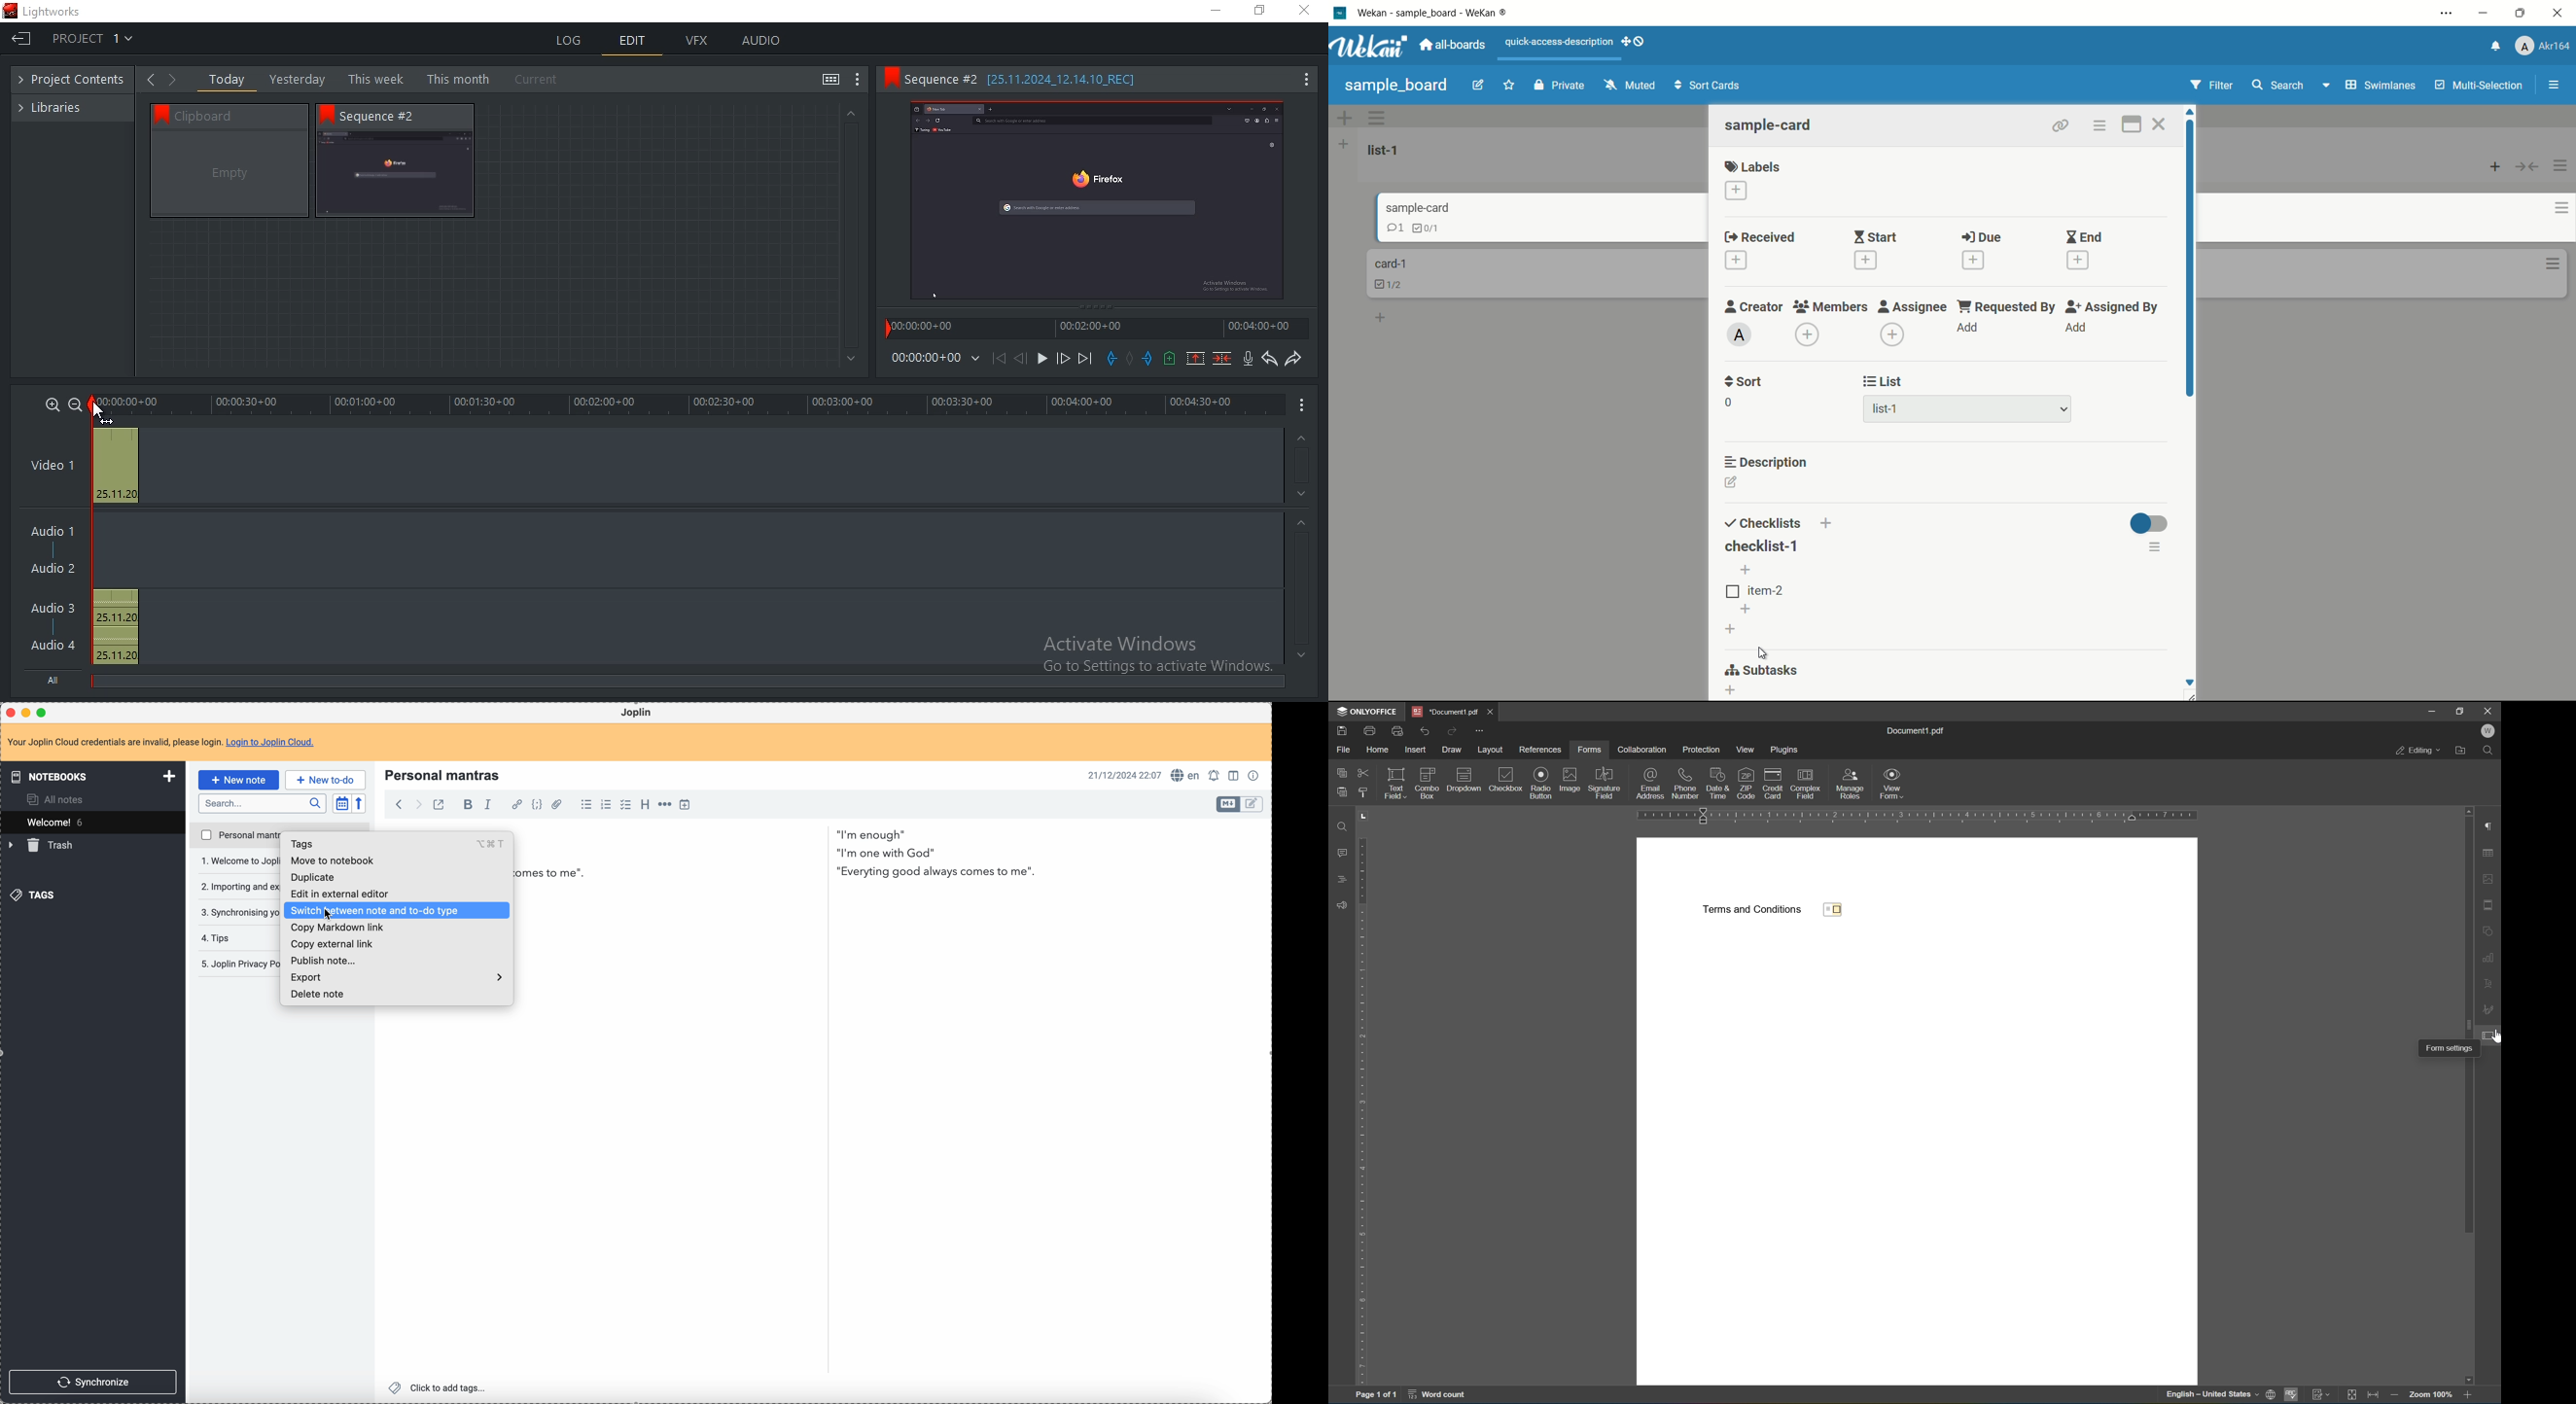  What do you see at coordinates (216, 938) in the screenshot?
I see `Tips` at bounding box center [216, 938].